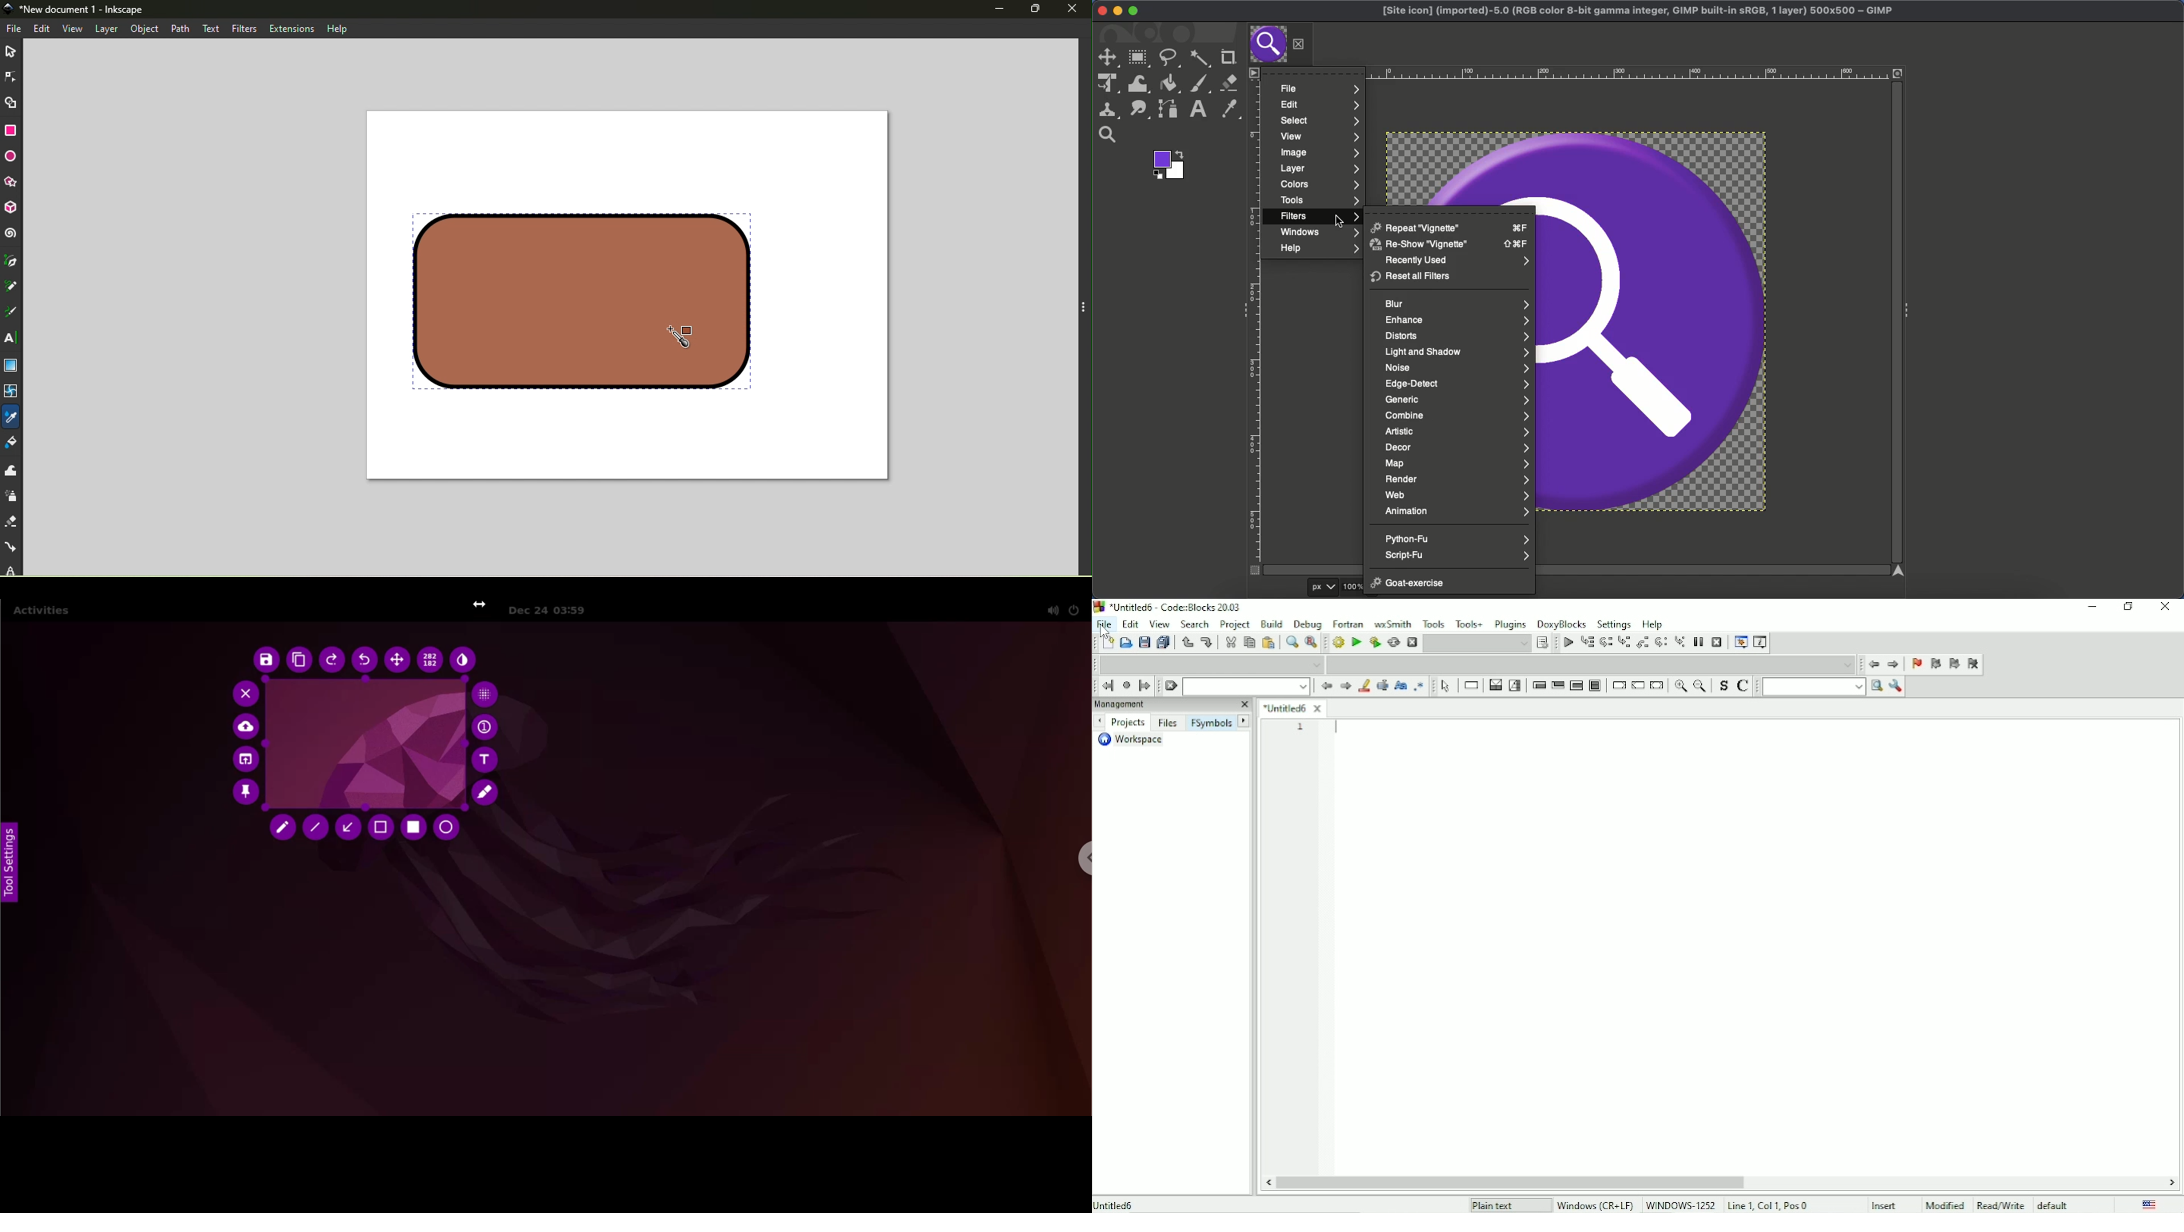  Describe the element at coordinates (1106, 84) in the screenshot. I see `Unified transformation` at that location.